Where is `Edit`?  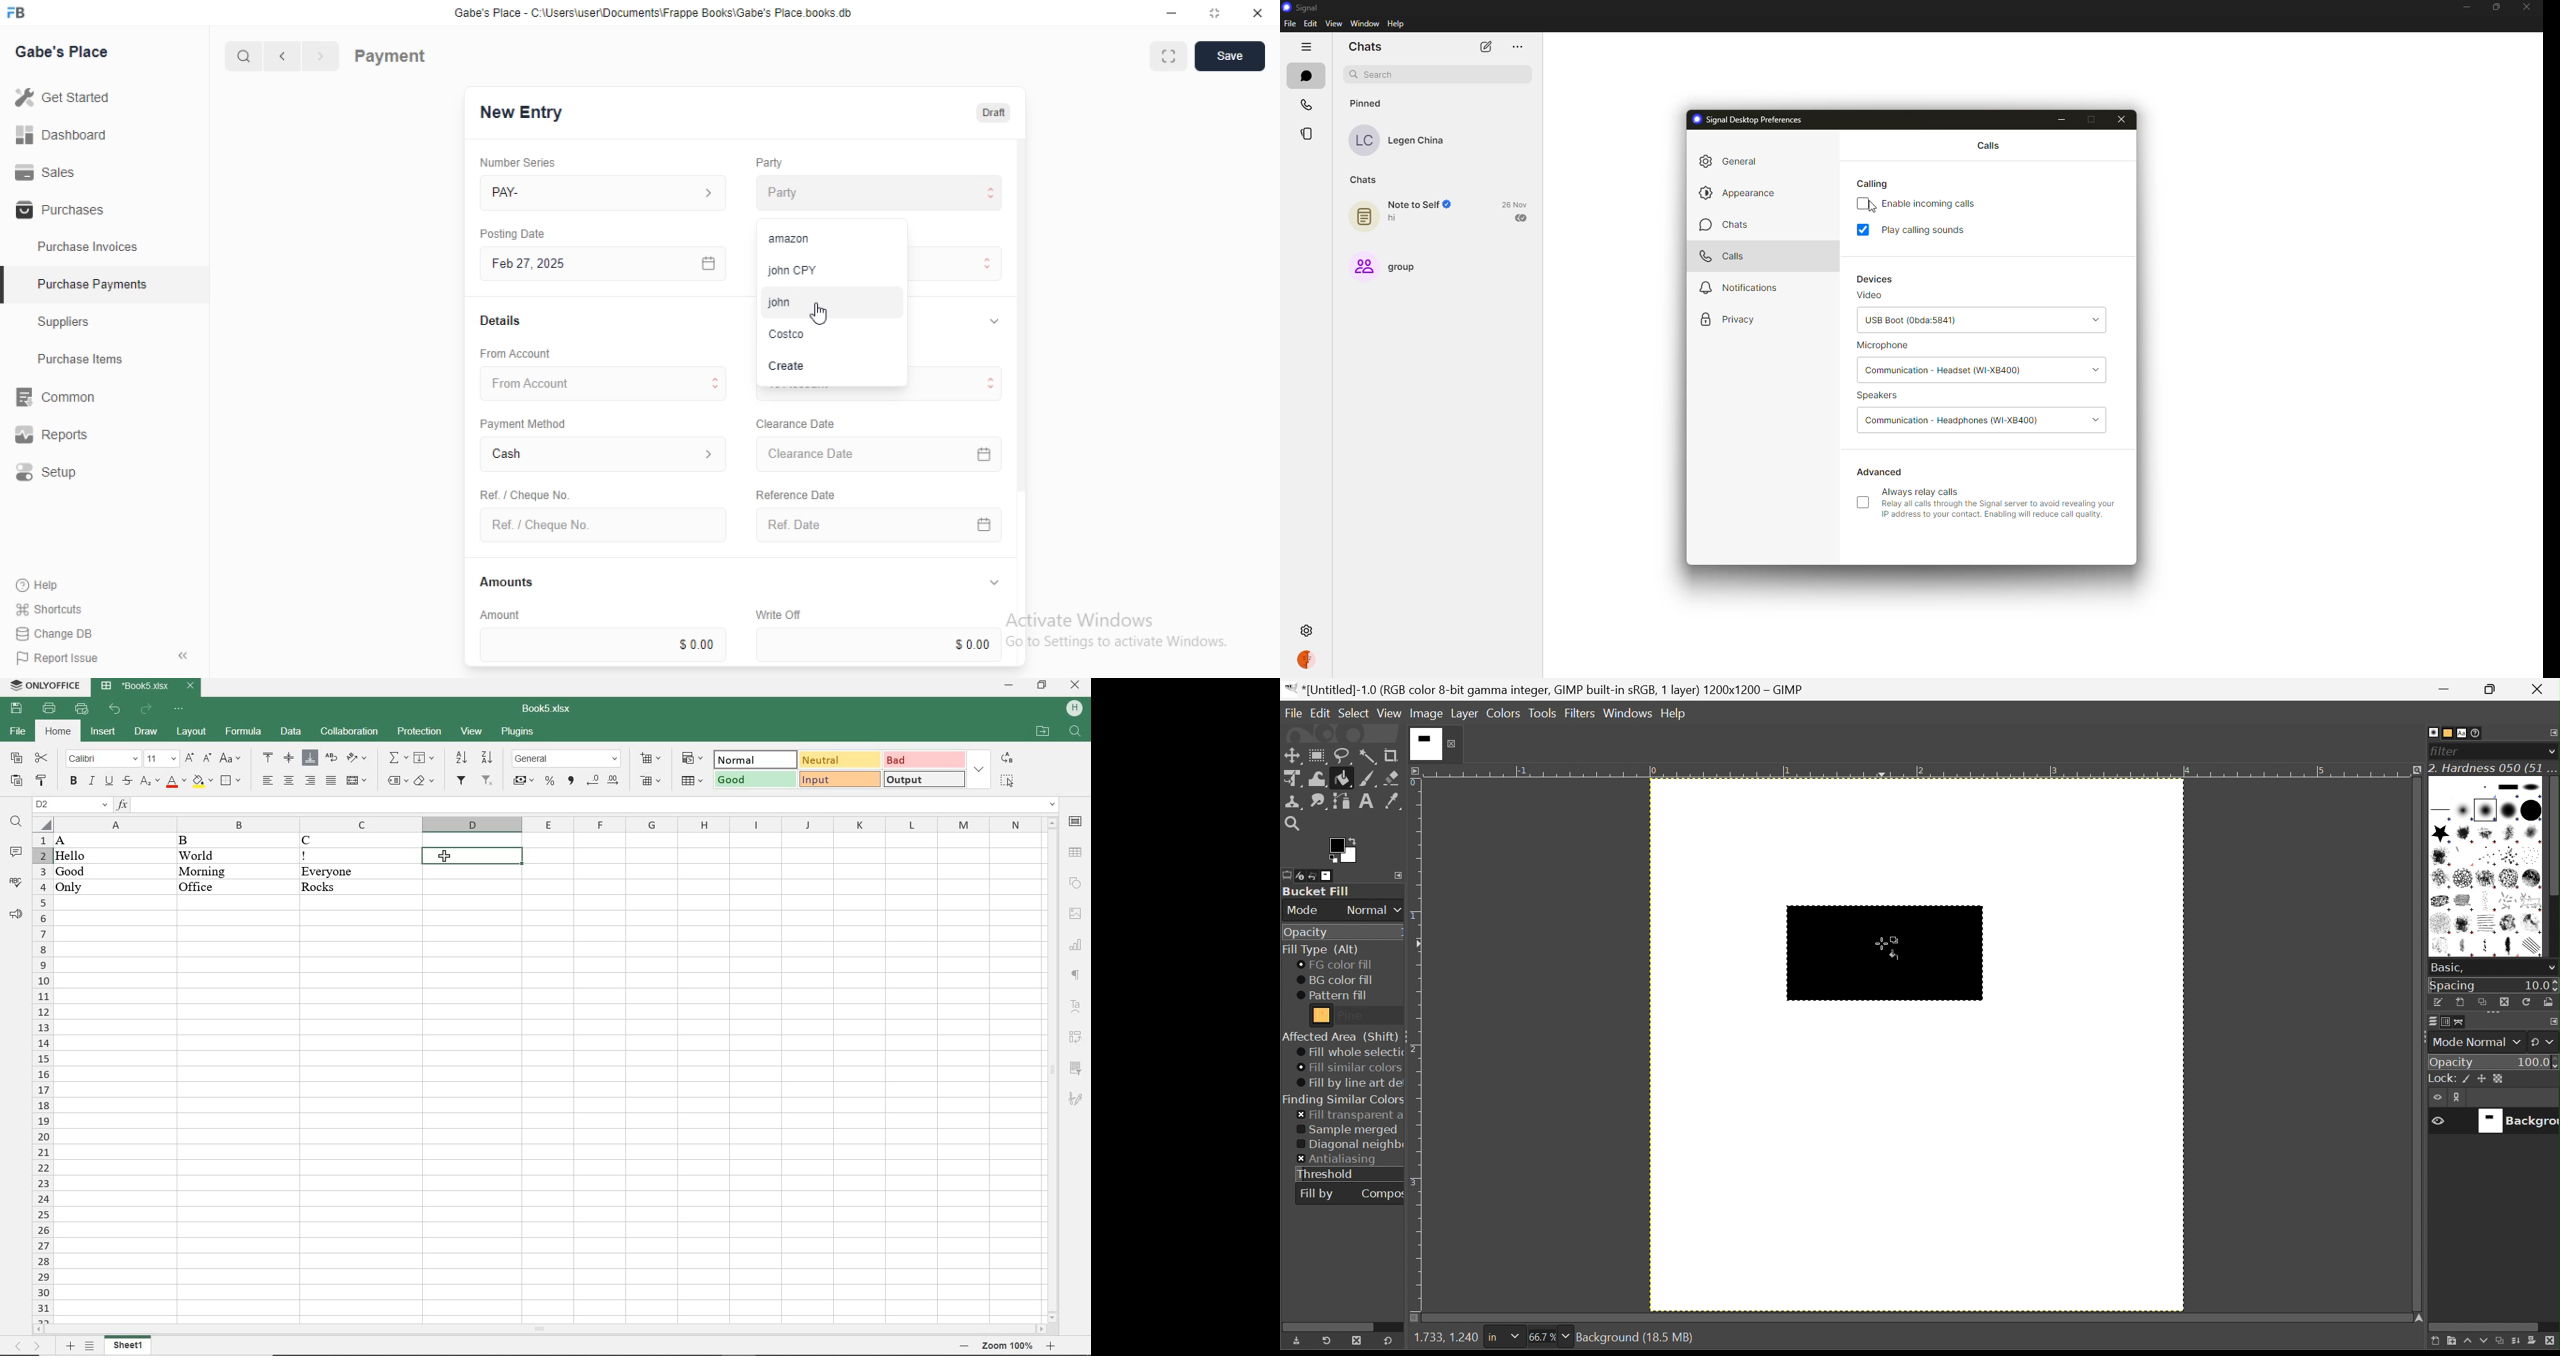 Edit is located at coordinates (1320, 712).